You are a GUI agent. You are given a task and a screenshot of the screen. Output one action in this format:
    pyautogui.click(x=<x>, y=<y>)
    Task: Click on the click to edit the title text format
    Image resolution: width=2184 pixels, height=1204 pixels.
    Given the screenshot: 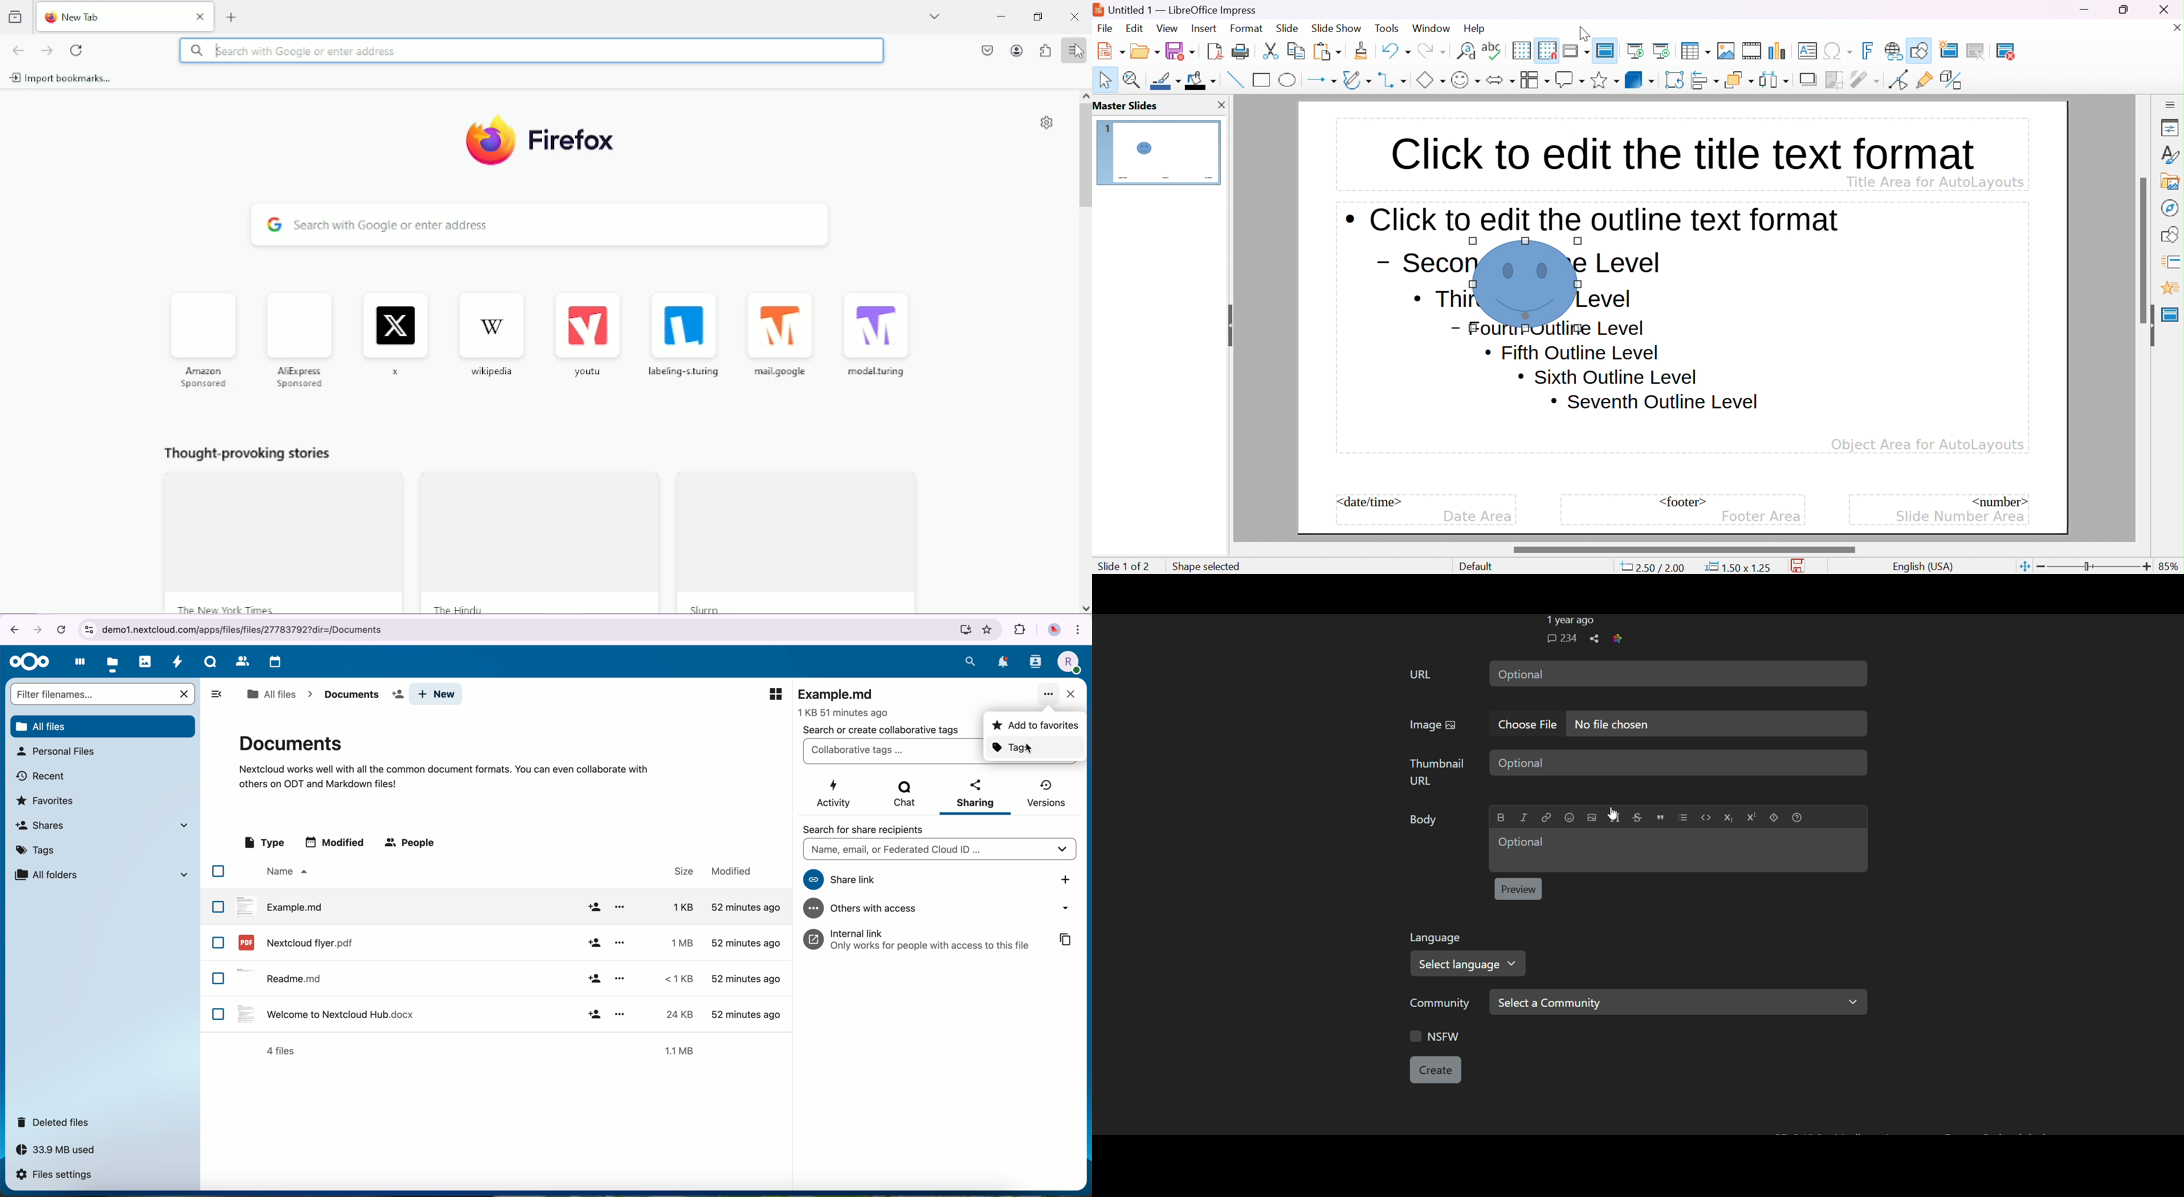 What is the action you would take?
    pyautogui.click(x=1680, y=151)
    